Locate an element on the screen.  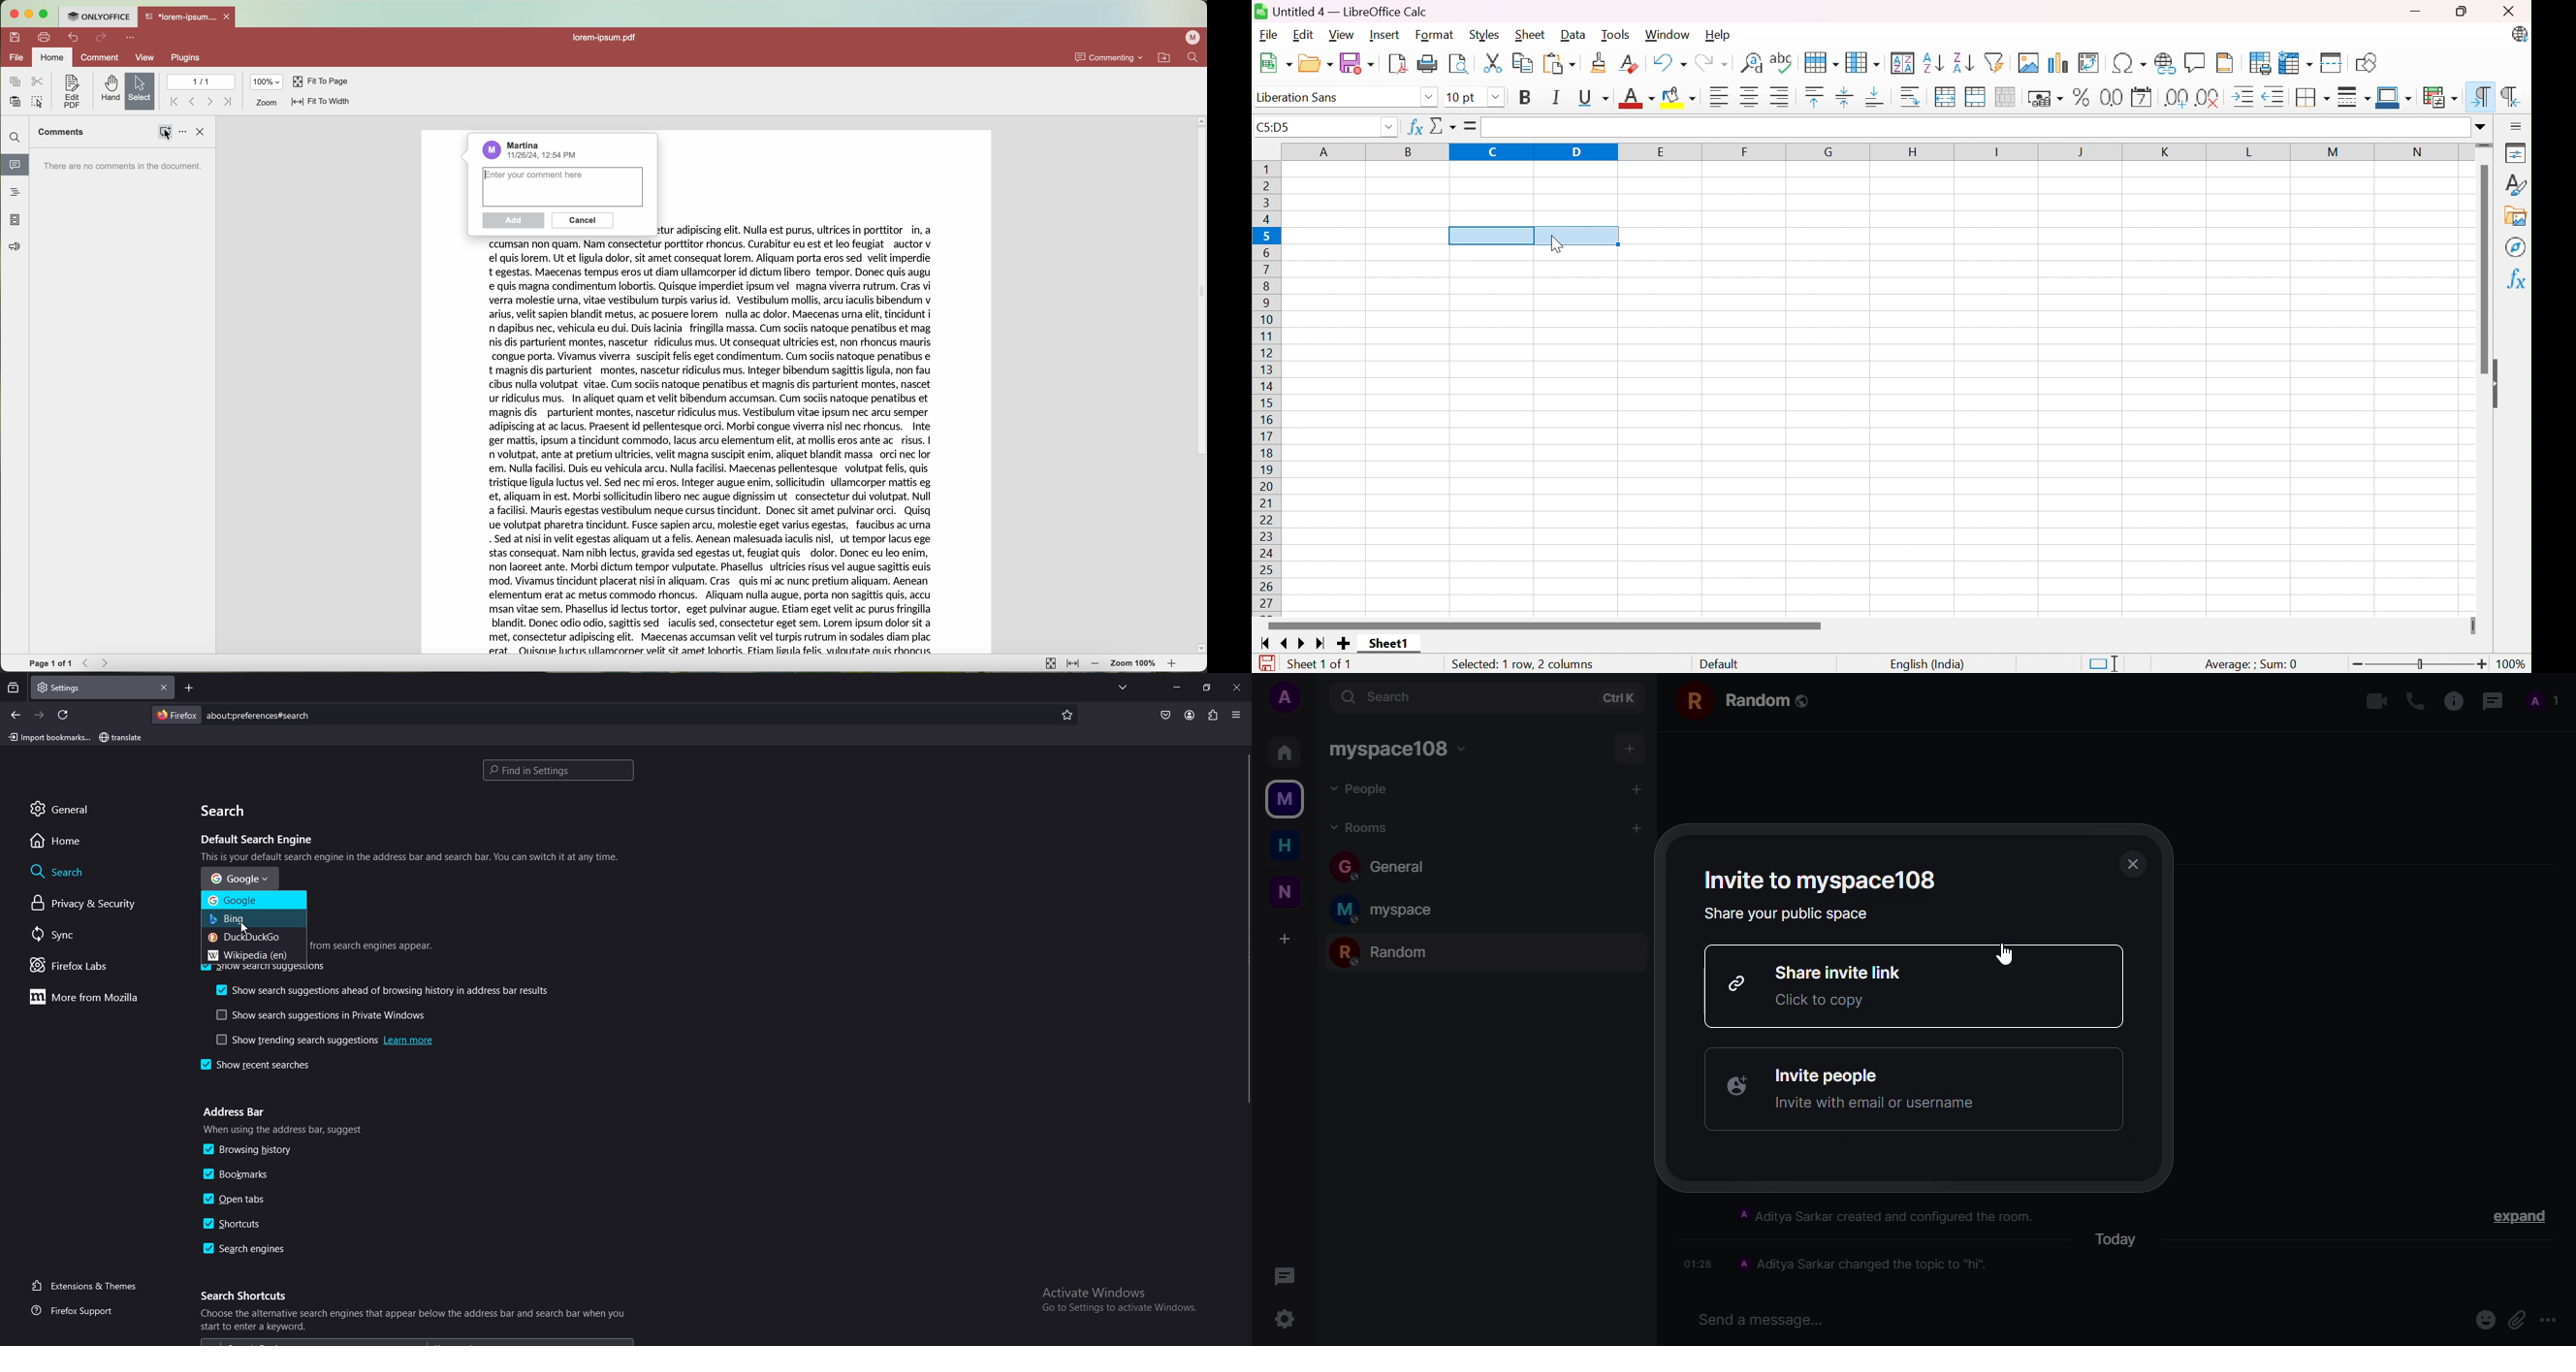
forward is located at coordinates (41, 715).